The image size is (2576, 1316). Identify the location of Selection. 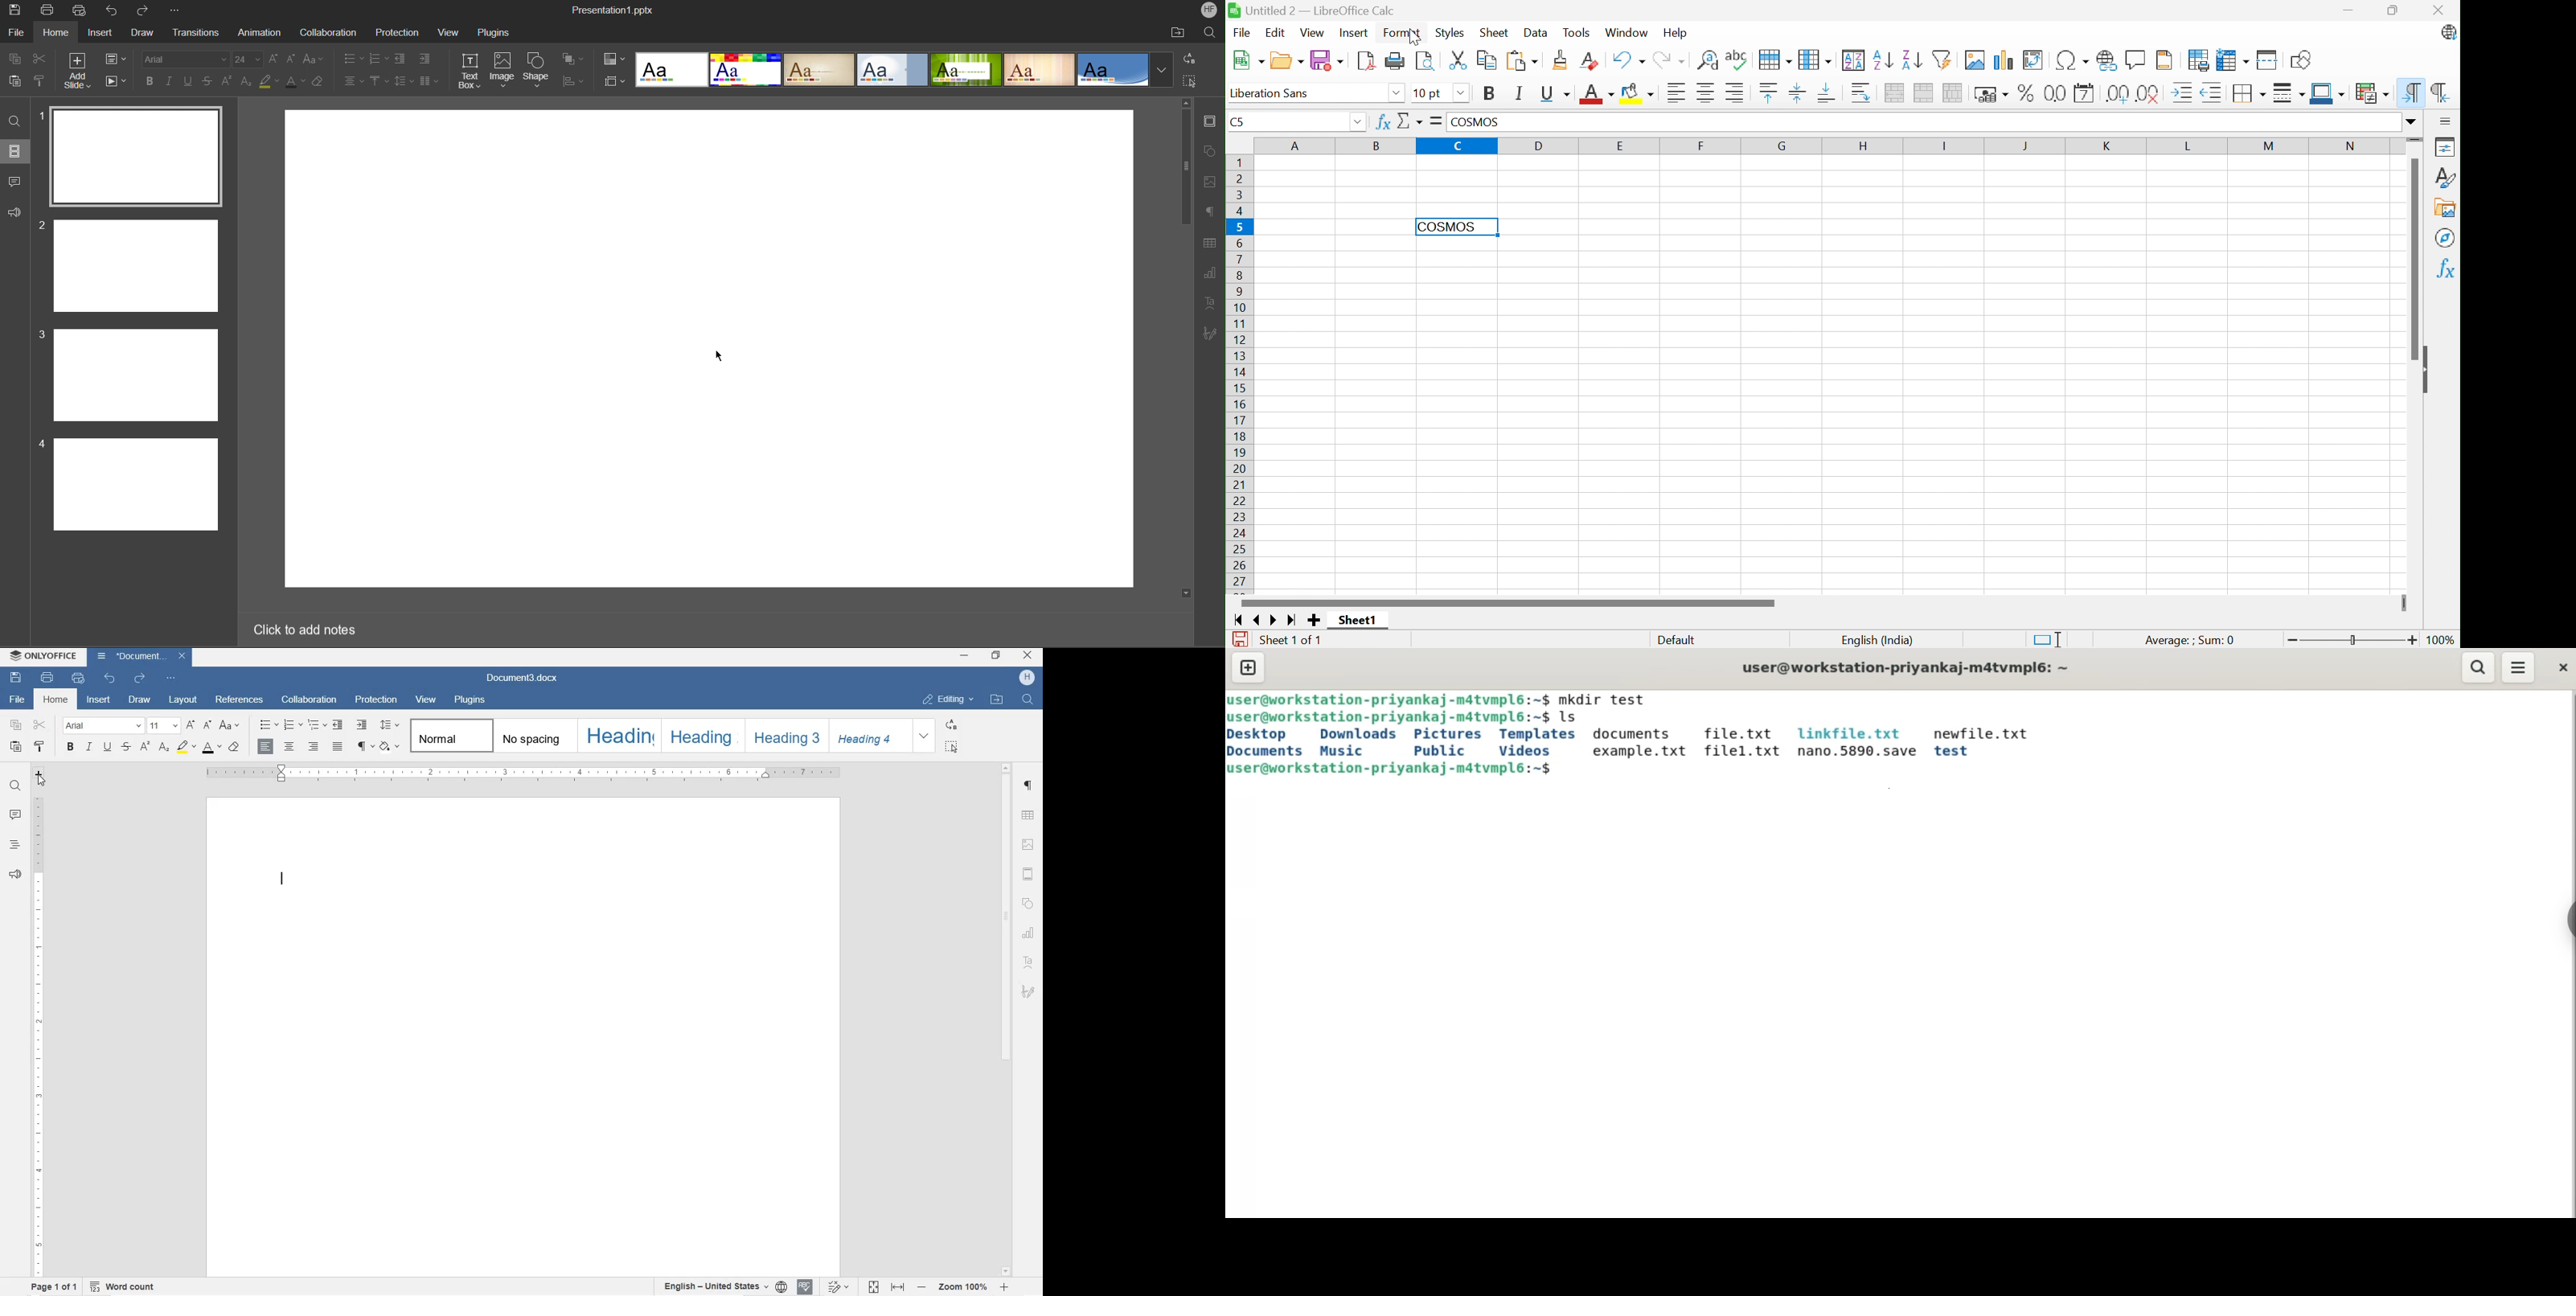
(1189, 81).